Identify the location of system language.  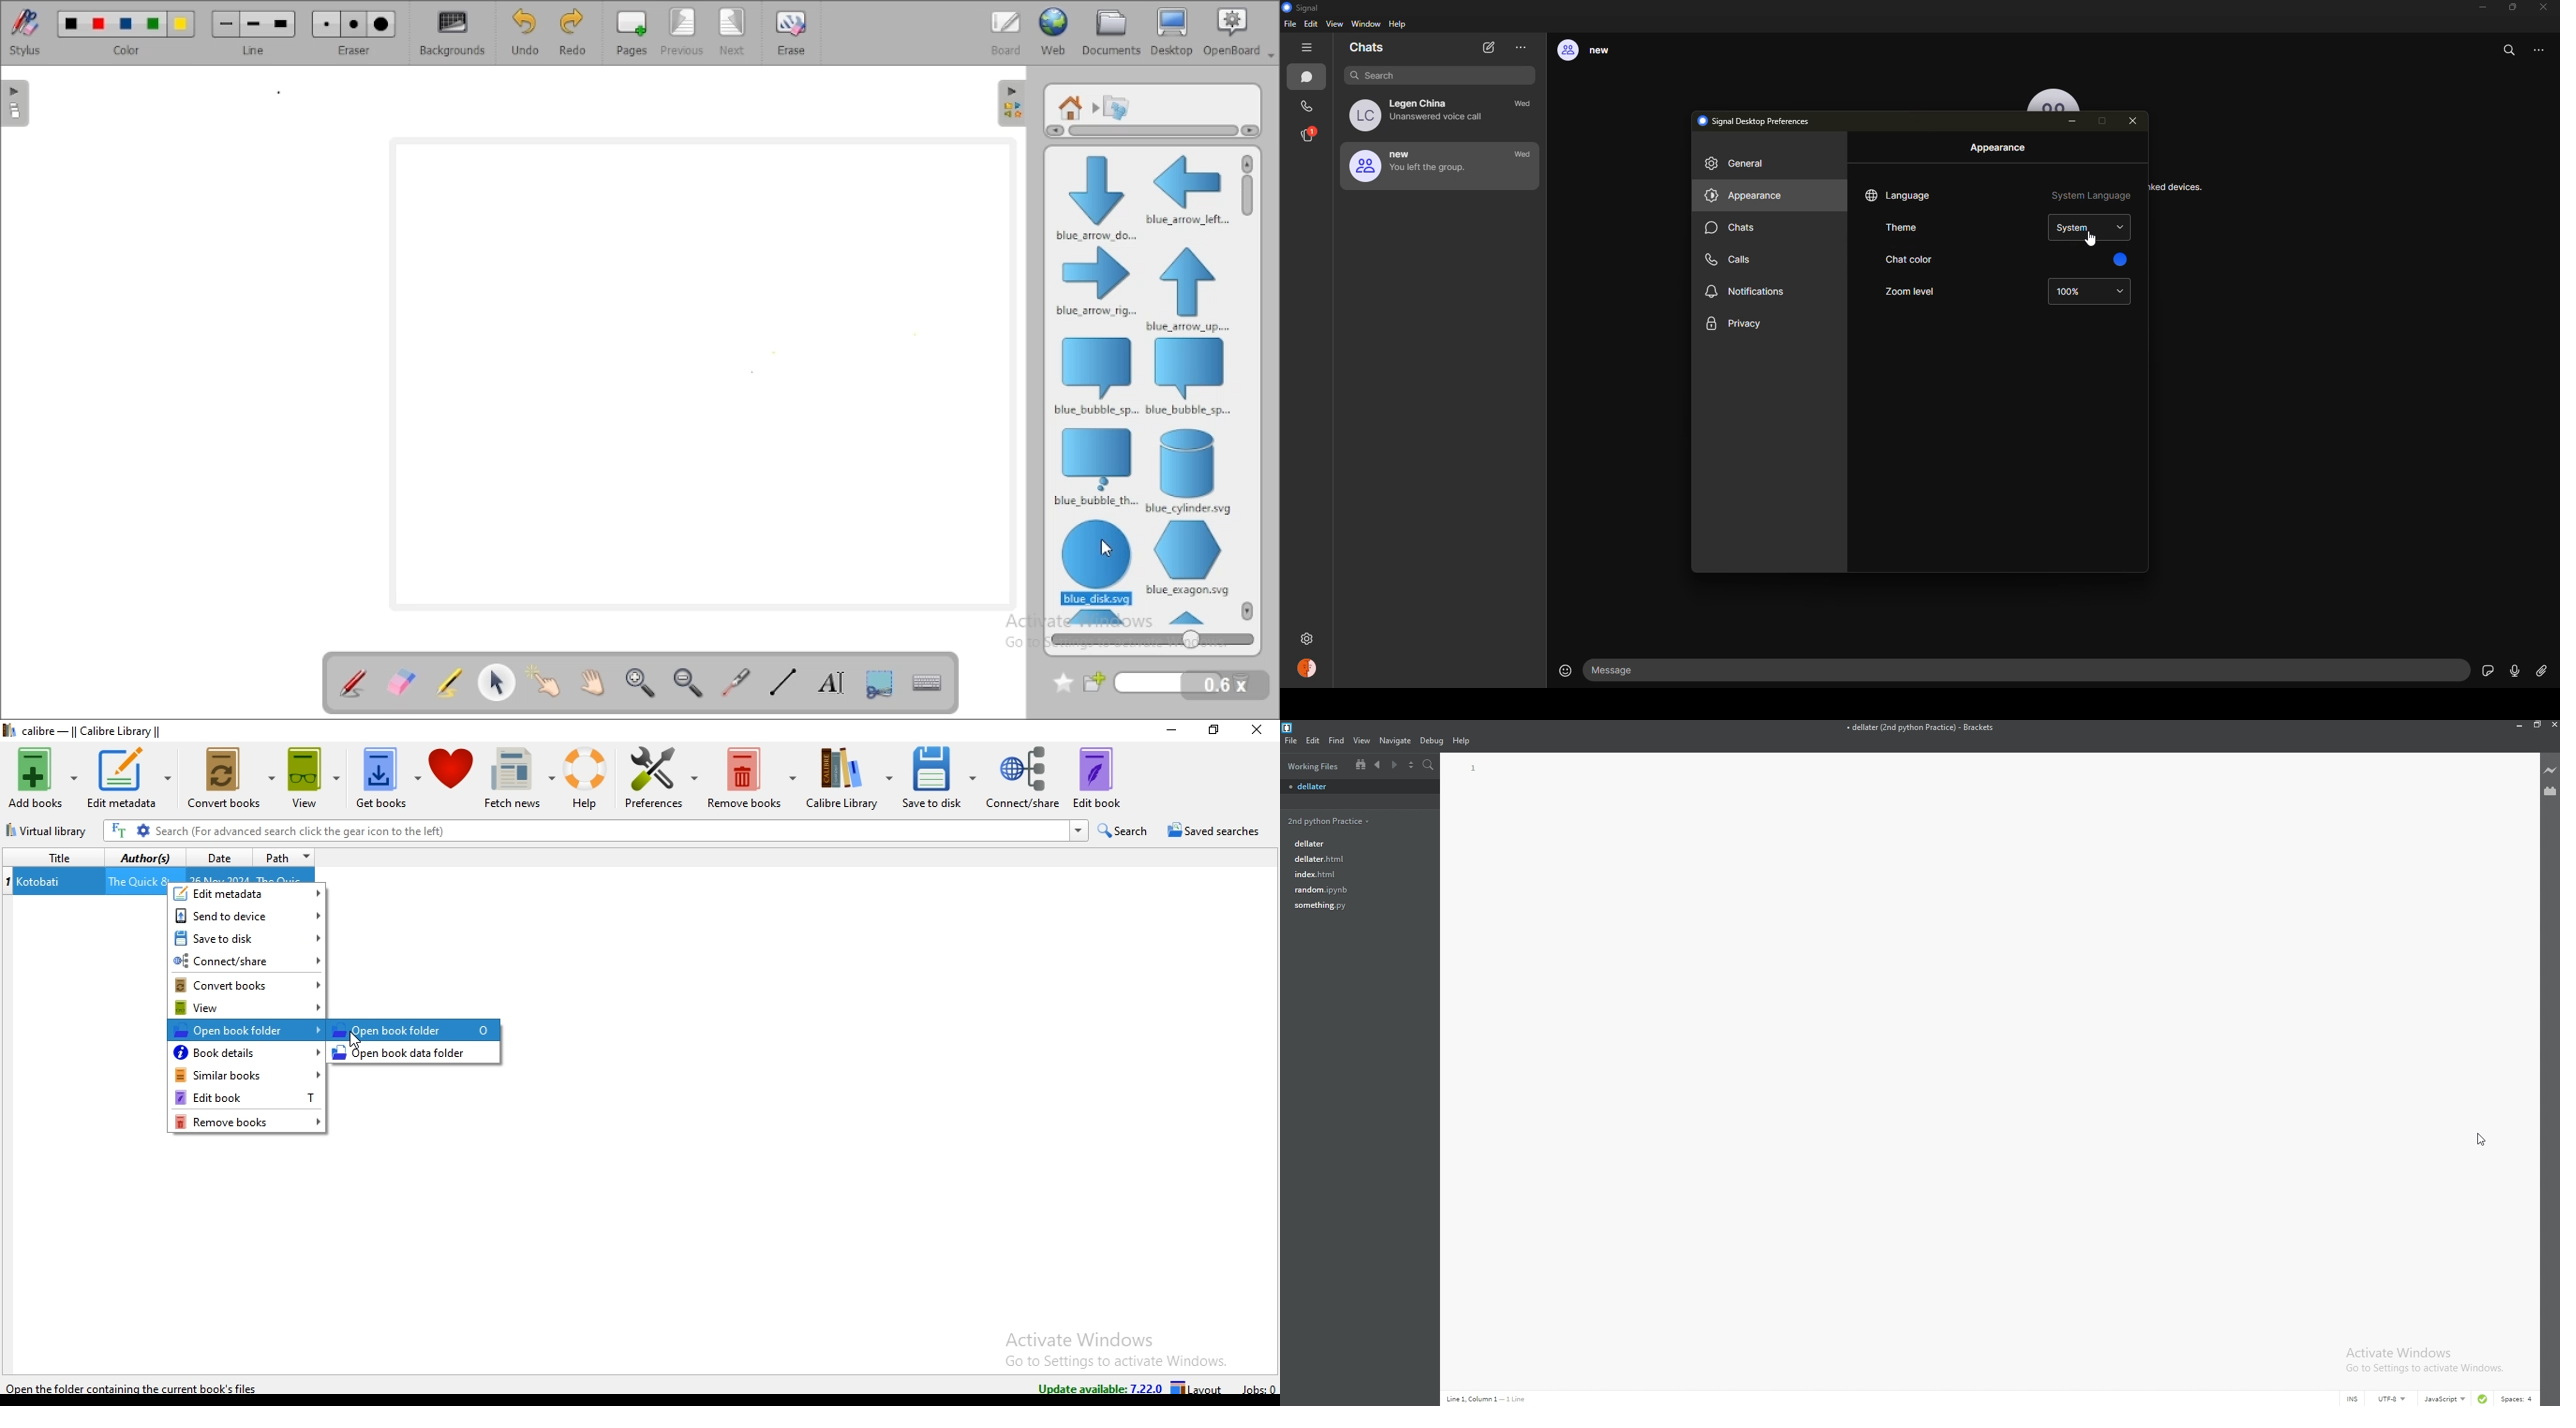
(2091, 197).